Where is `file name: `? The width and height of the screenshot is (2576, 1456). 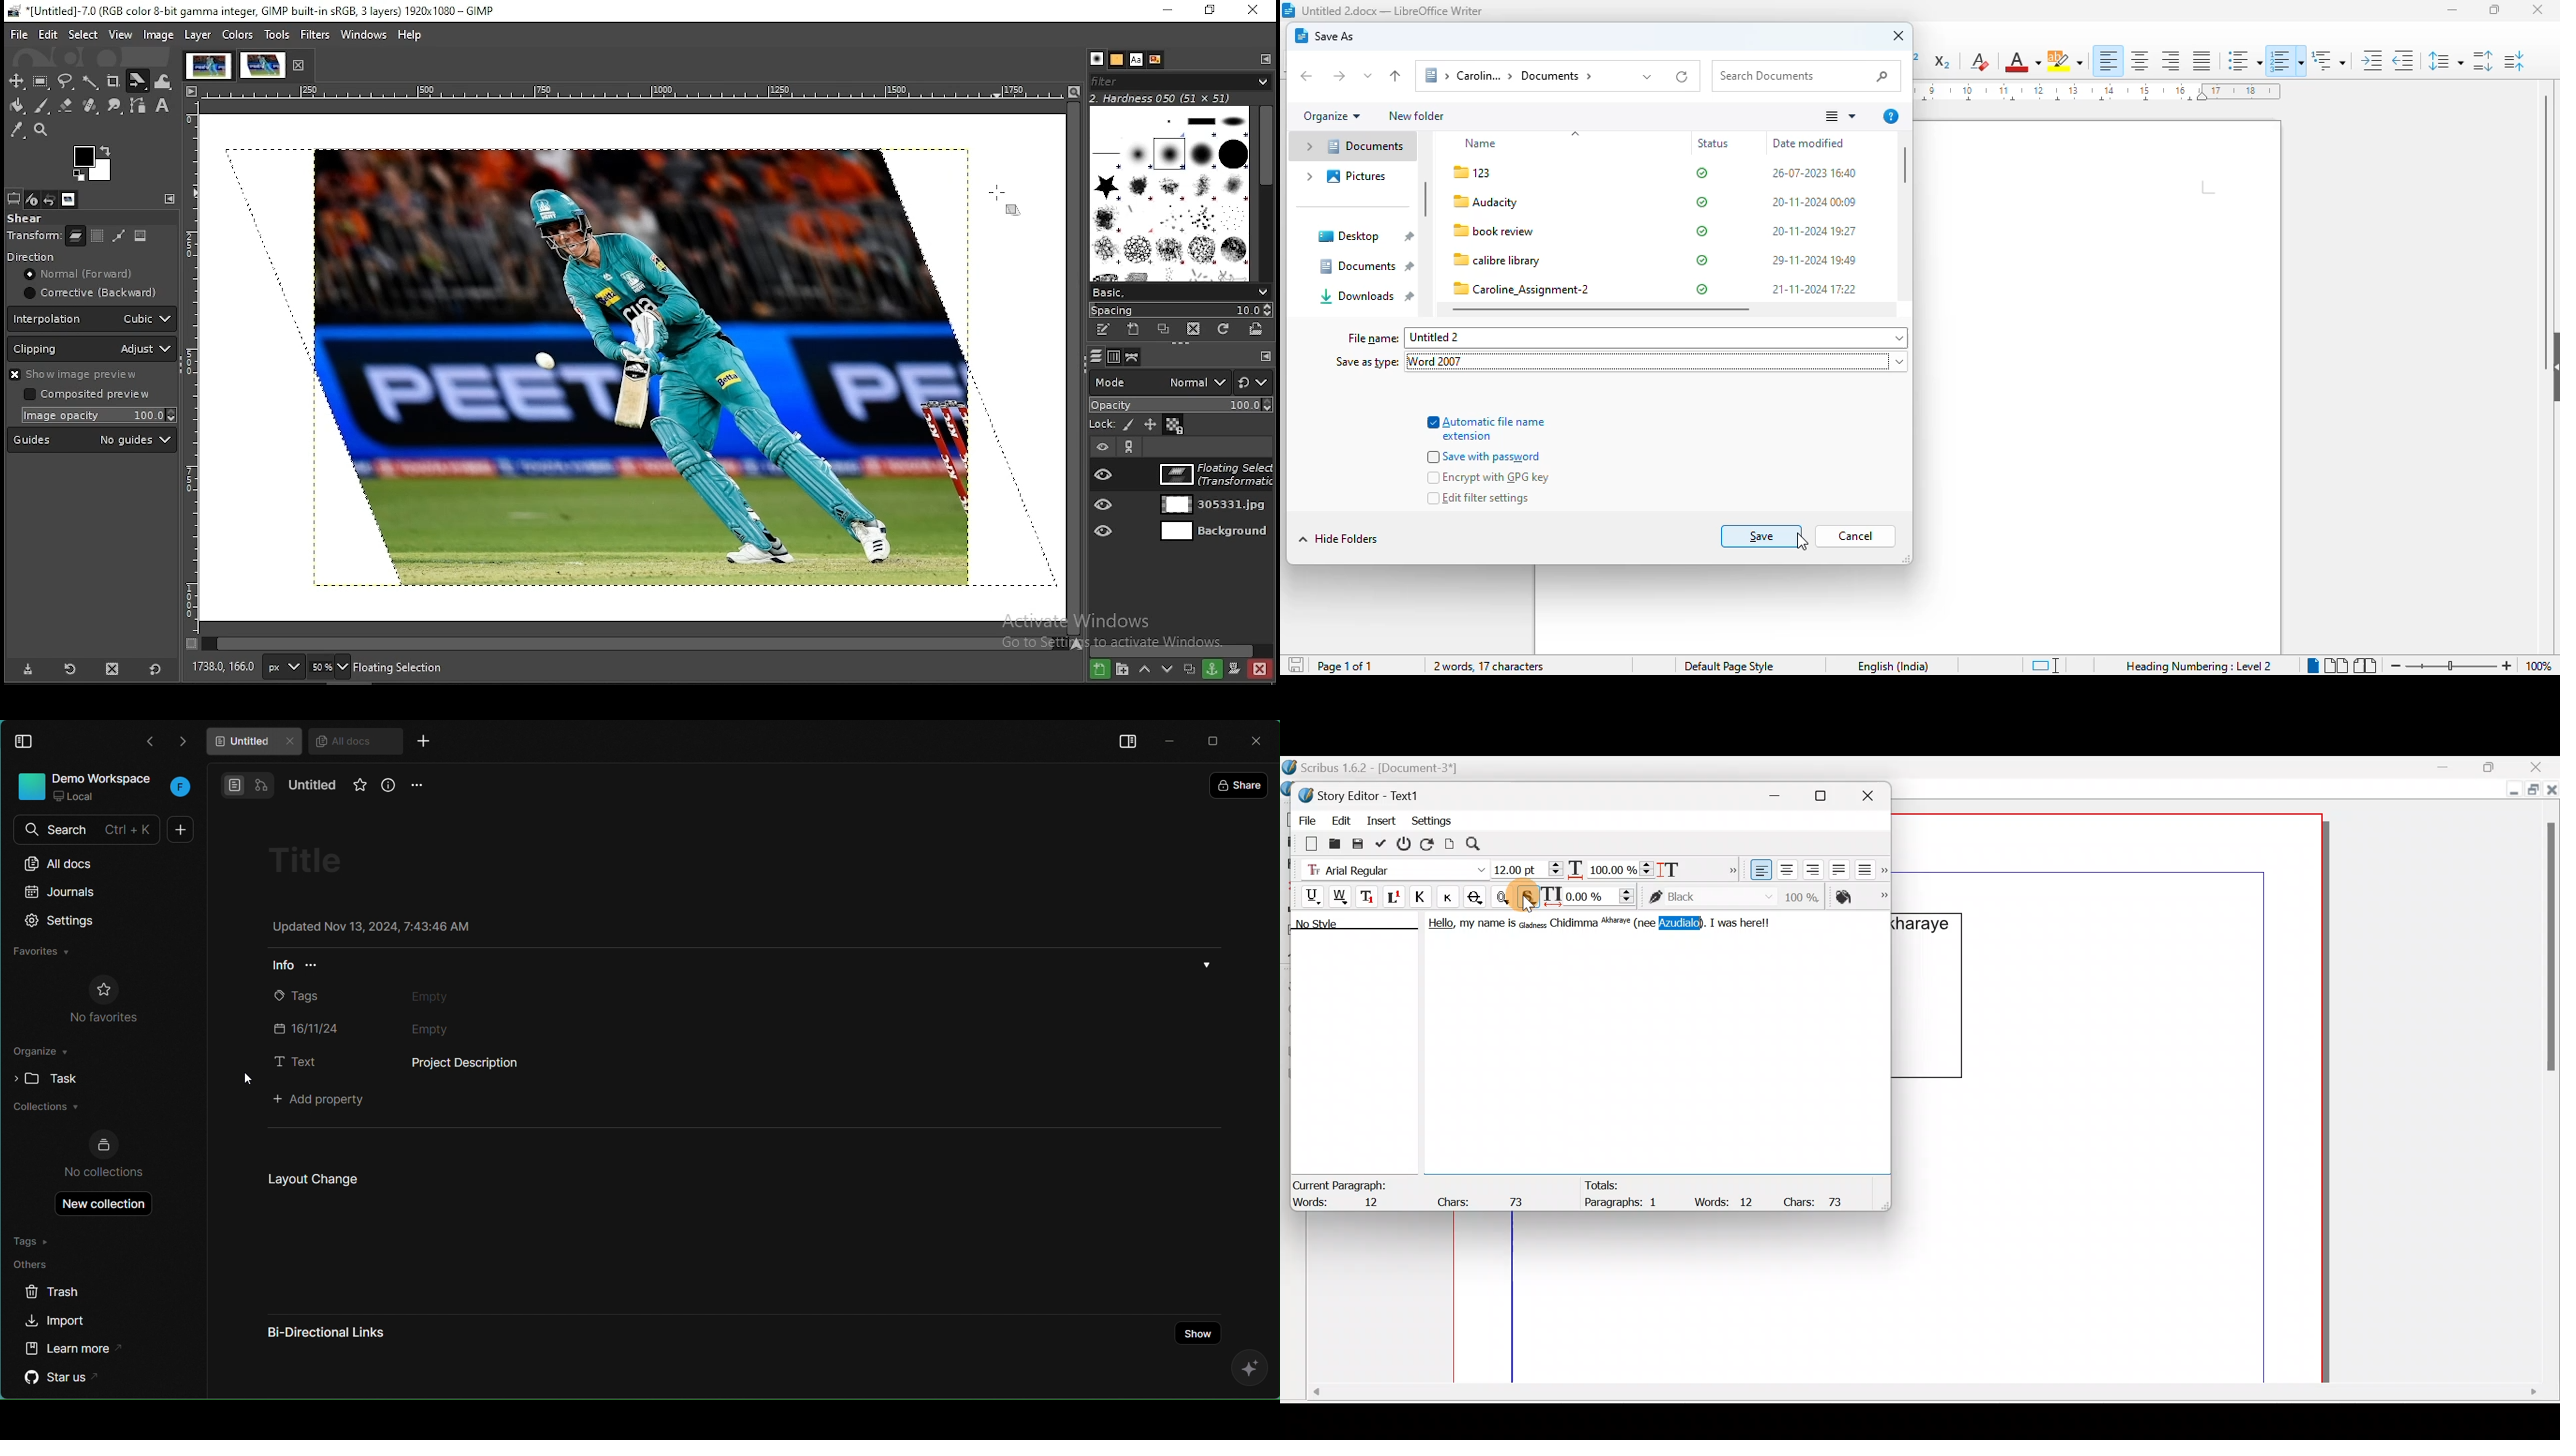 file name:  is located at coordinates (1373, 339).